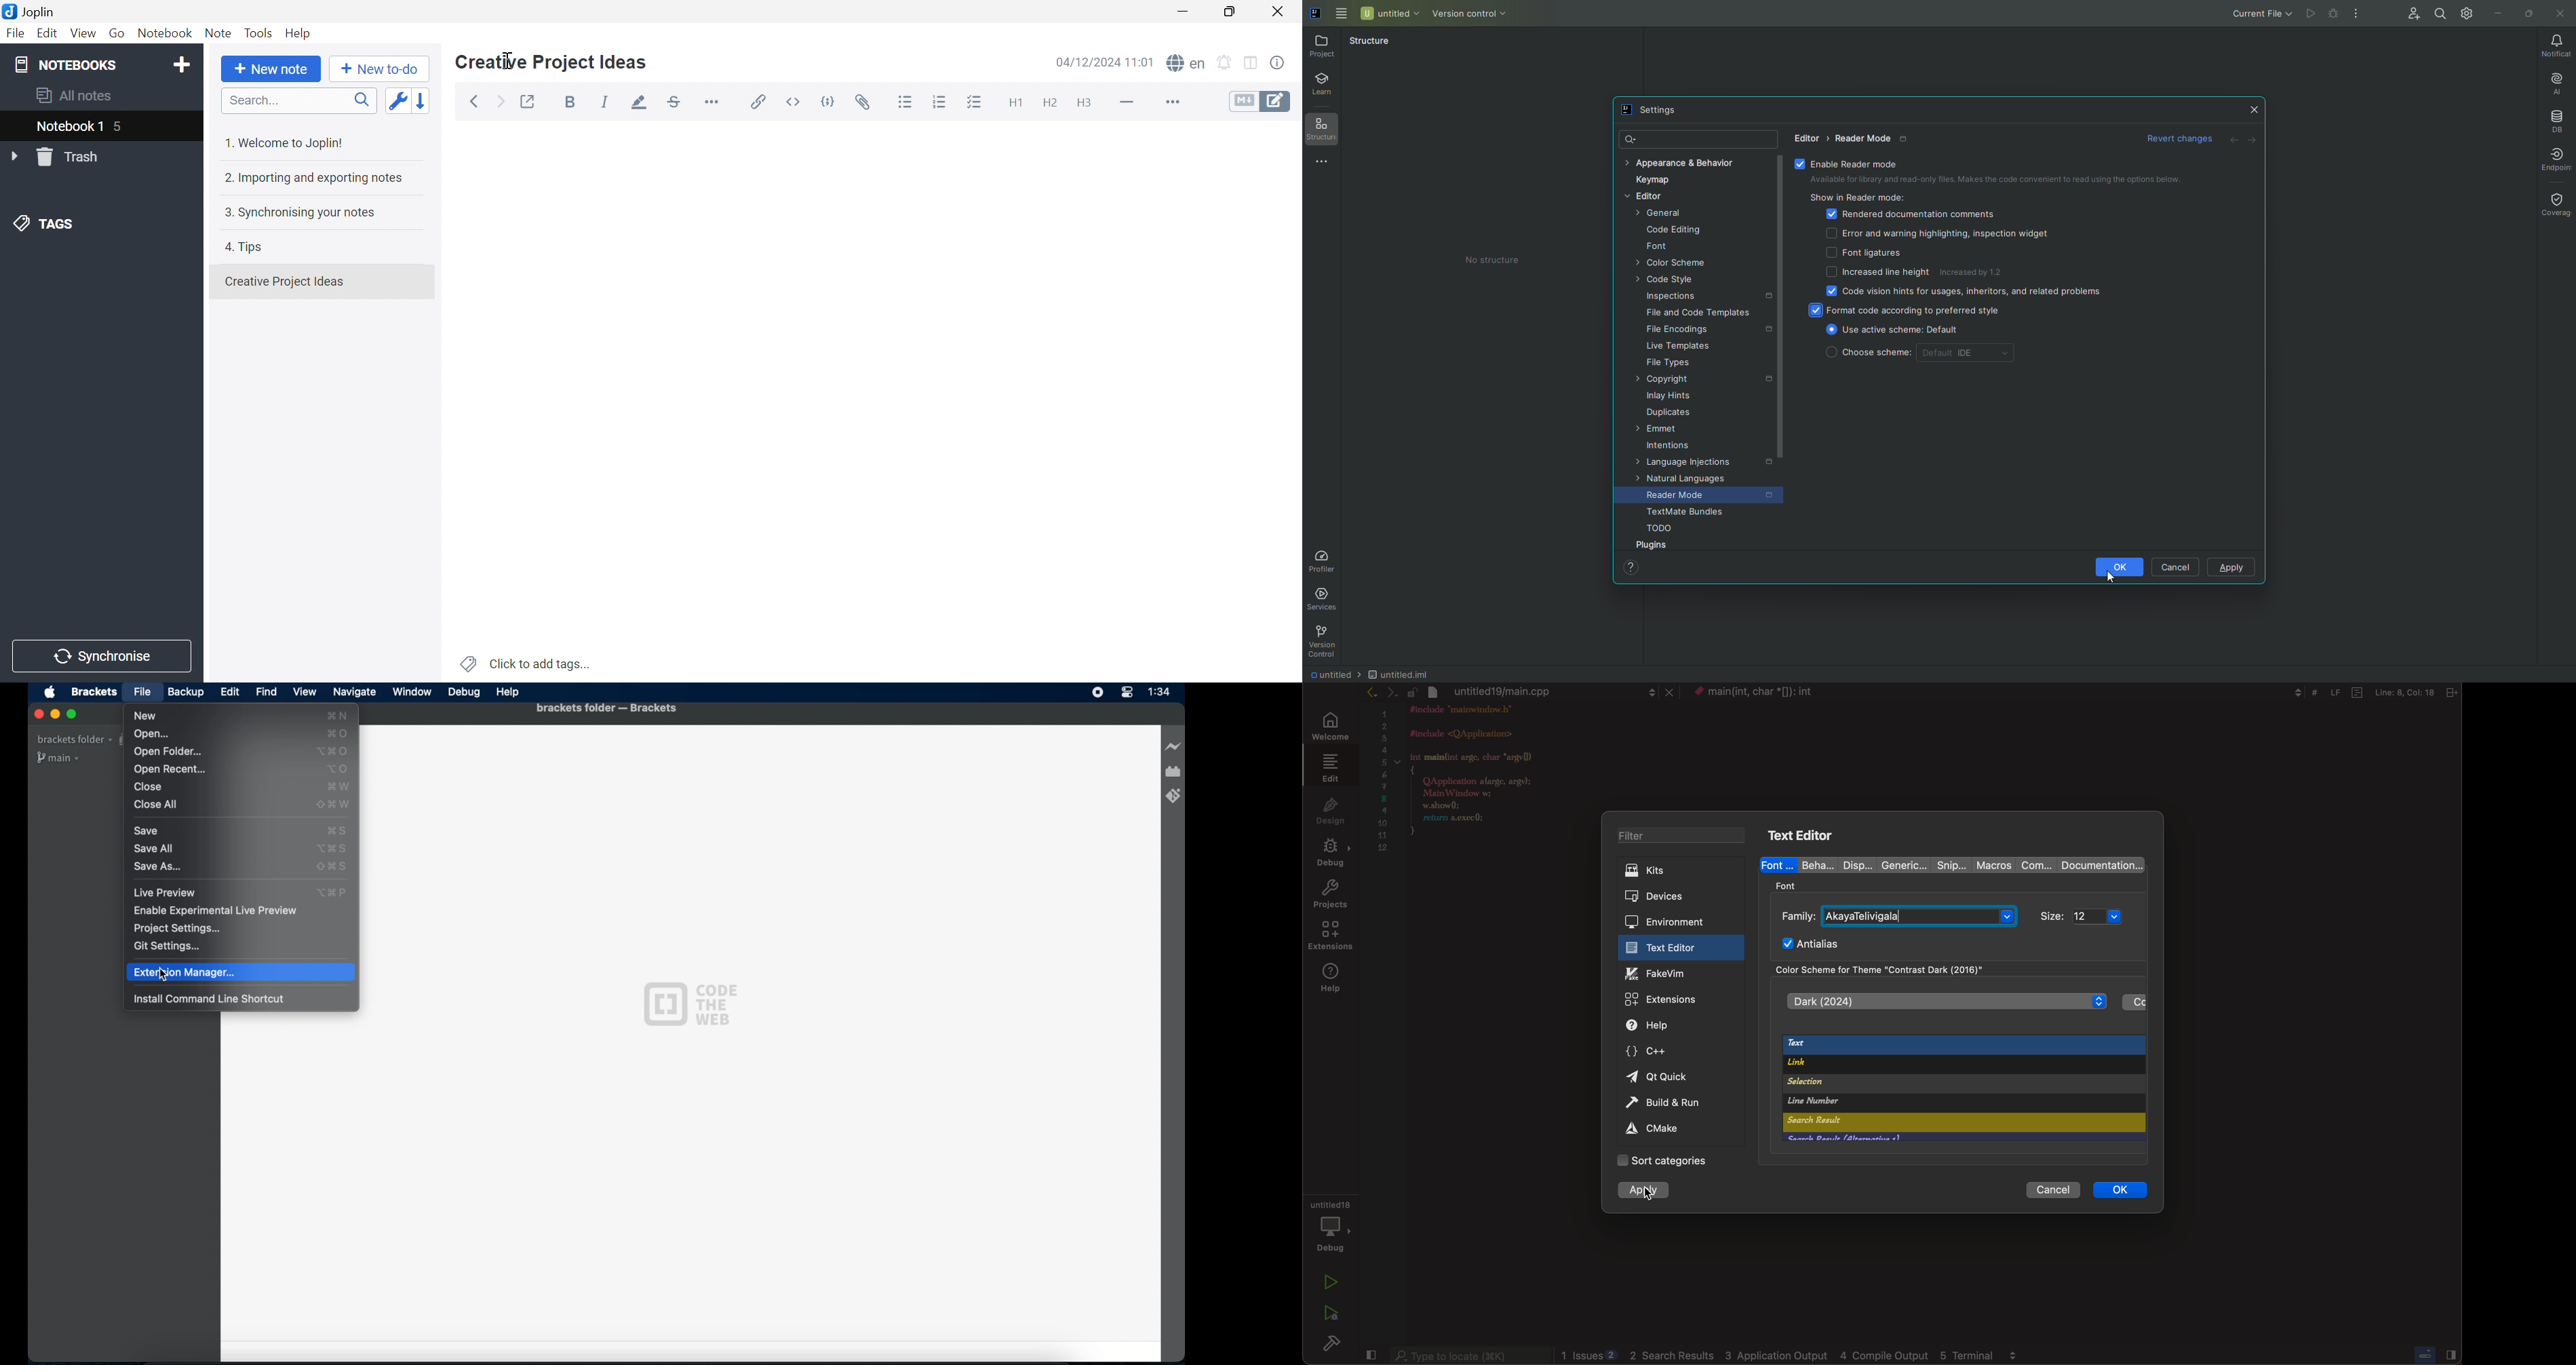 Image resolution: width=2576 pixels, height=1372 pixels. What do you see at coordinates (284, 282) in the screenshot?
I see `Creative Projects Ideas` at bounding box center [284, 282].